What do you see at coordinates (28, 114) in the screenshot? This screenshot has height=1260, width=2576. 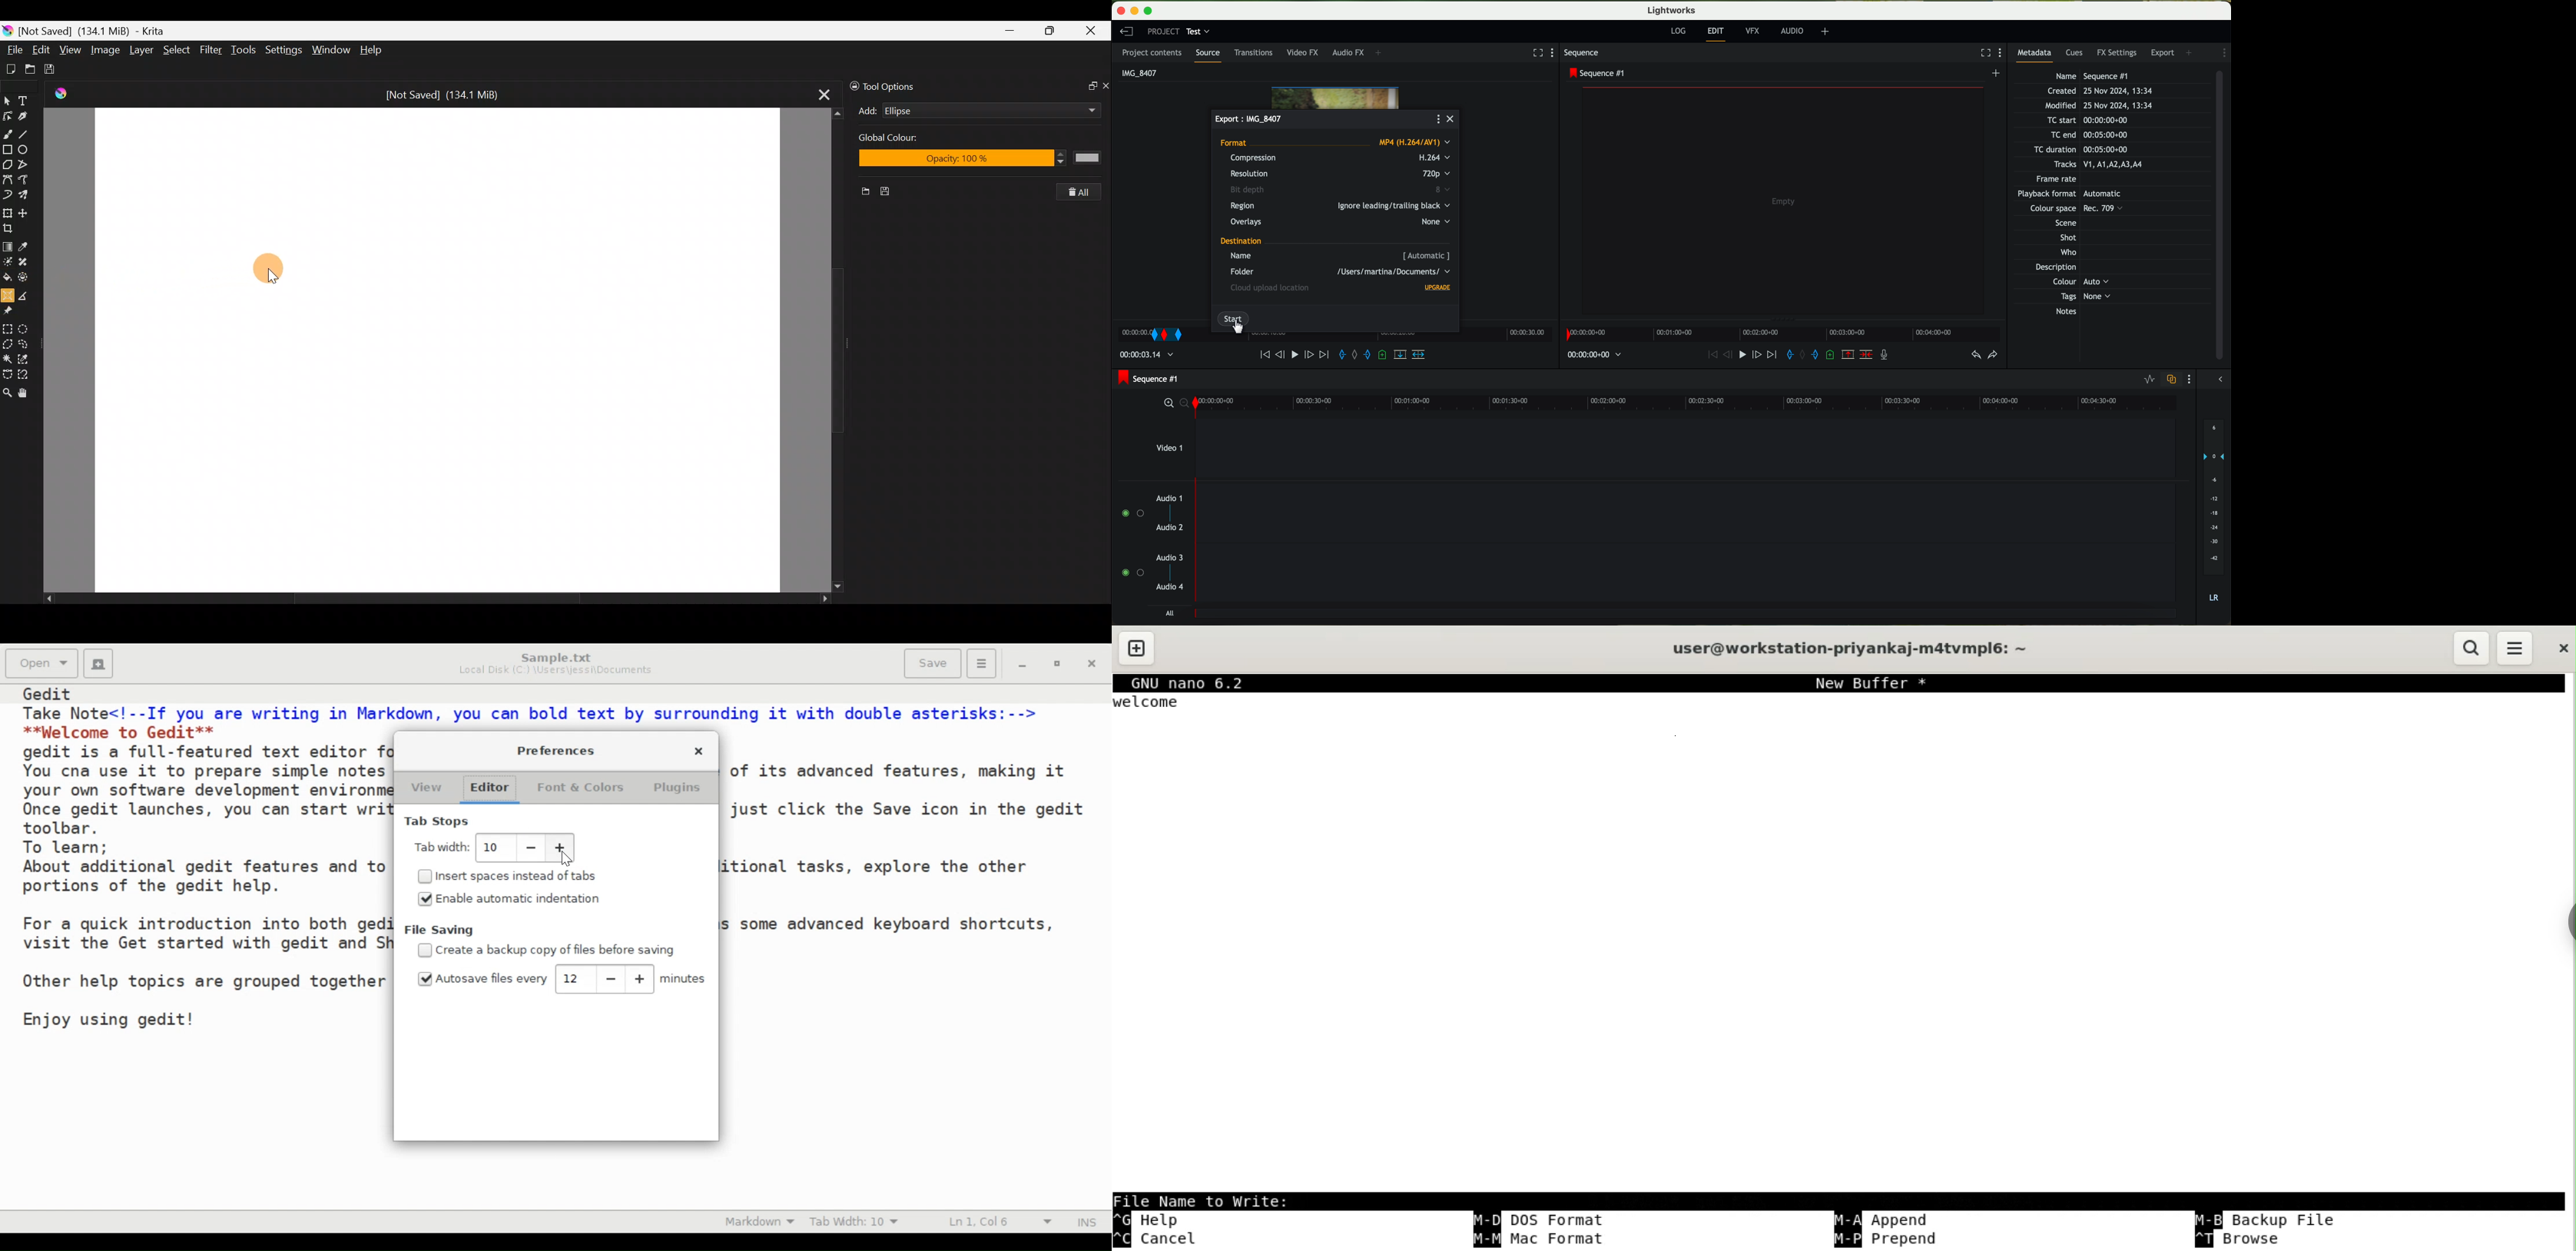 I see `Calligraphy` at bounding box center [28, 114].